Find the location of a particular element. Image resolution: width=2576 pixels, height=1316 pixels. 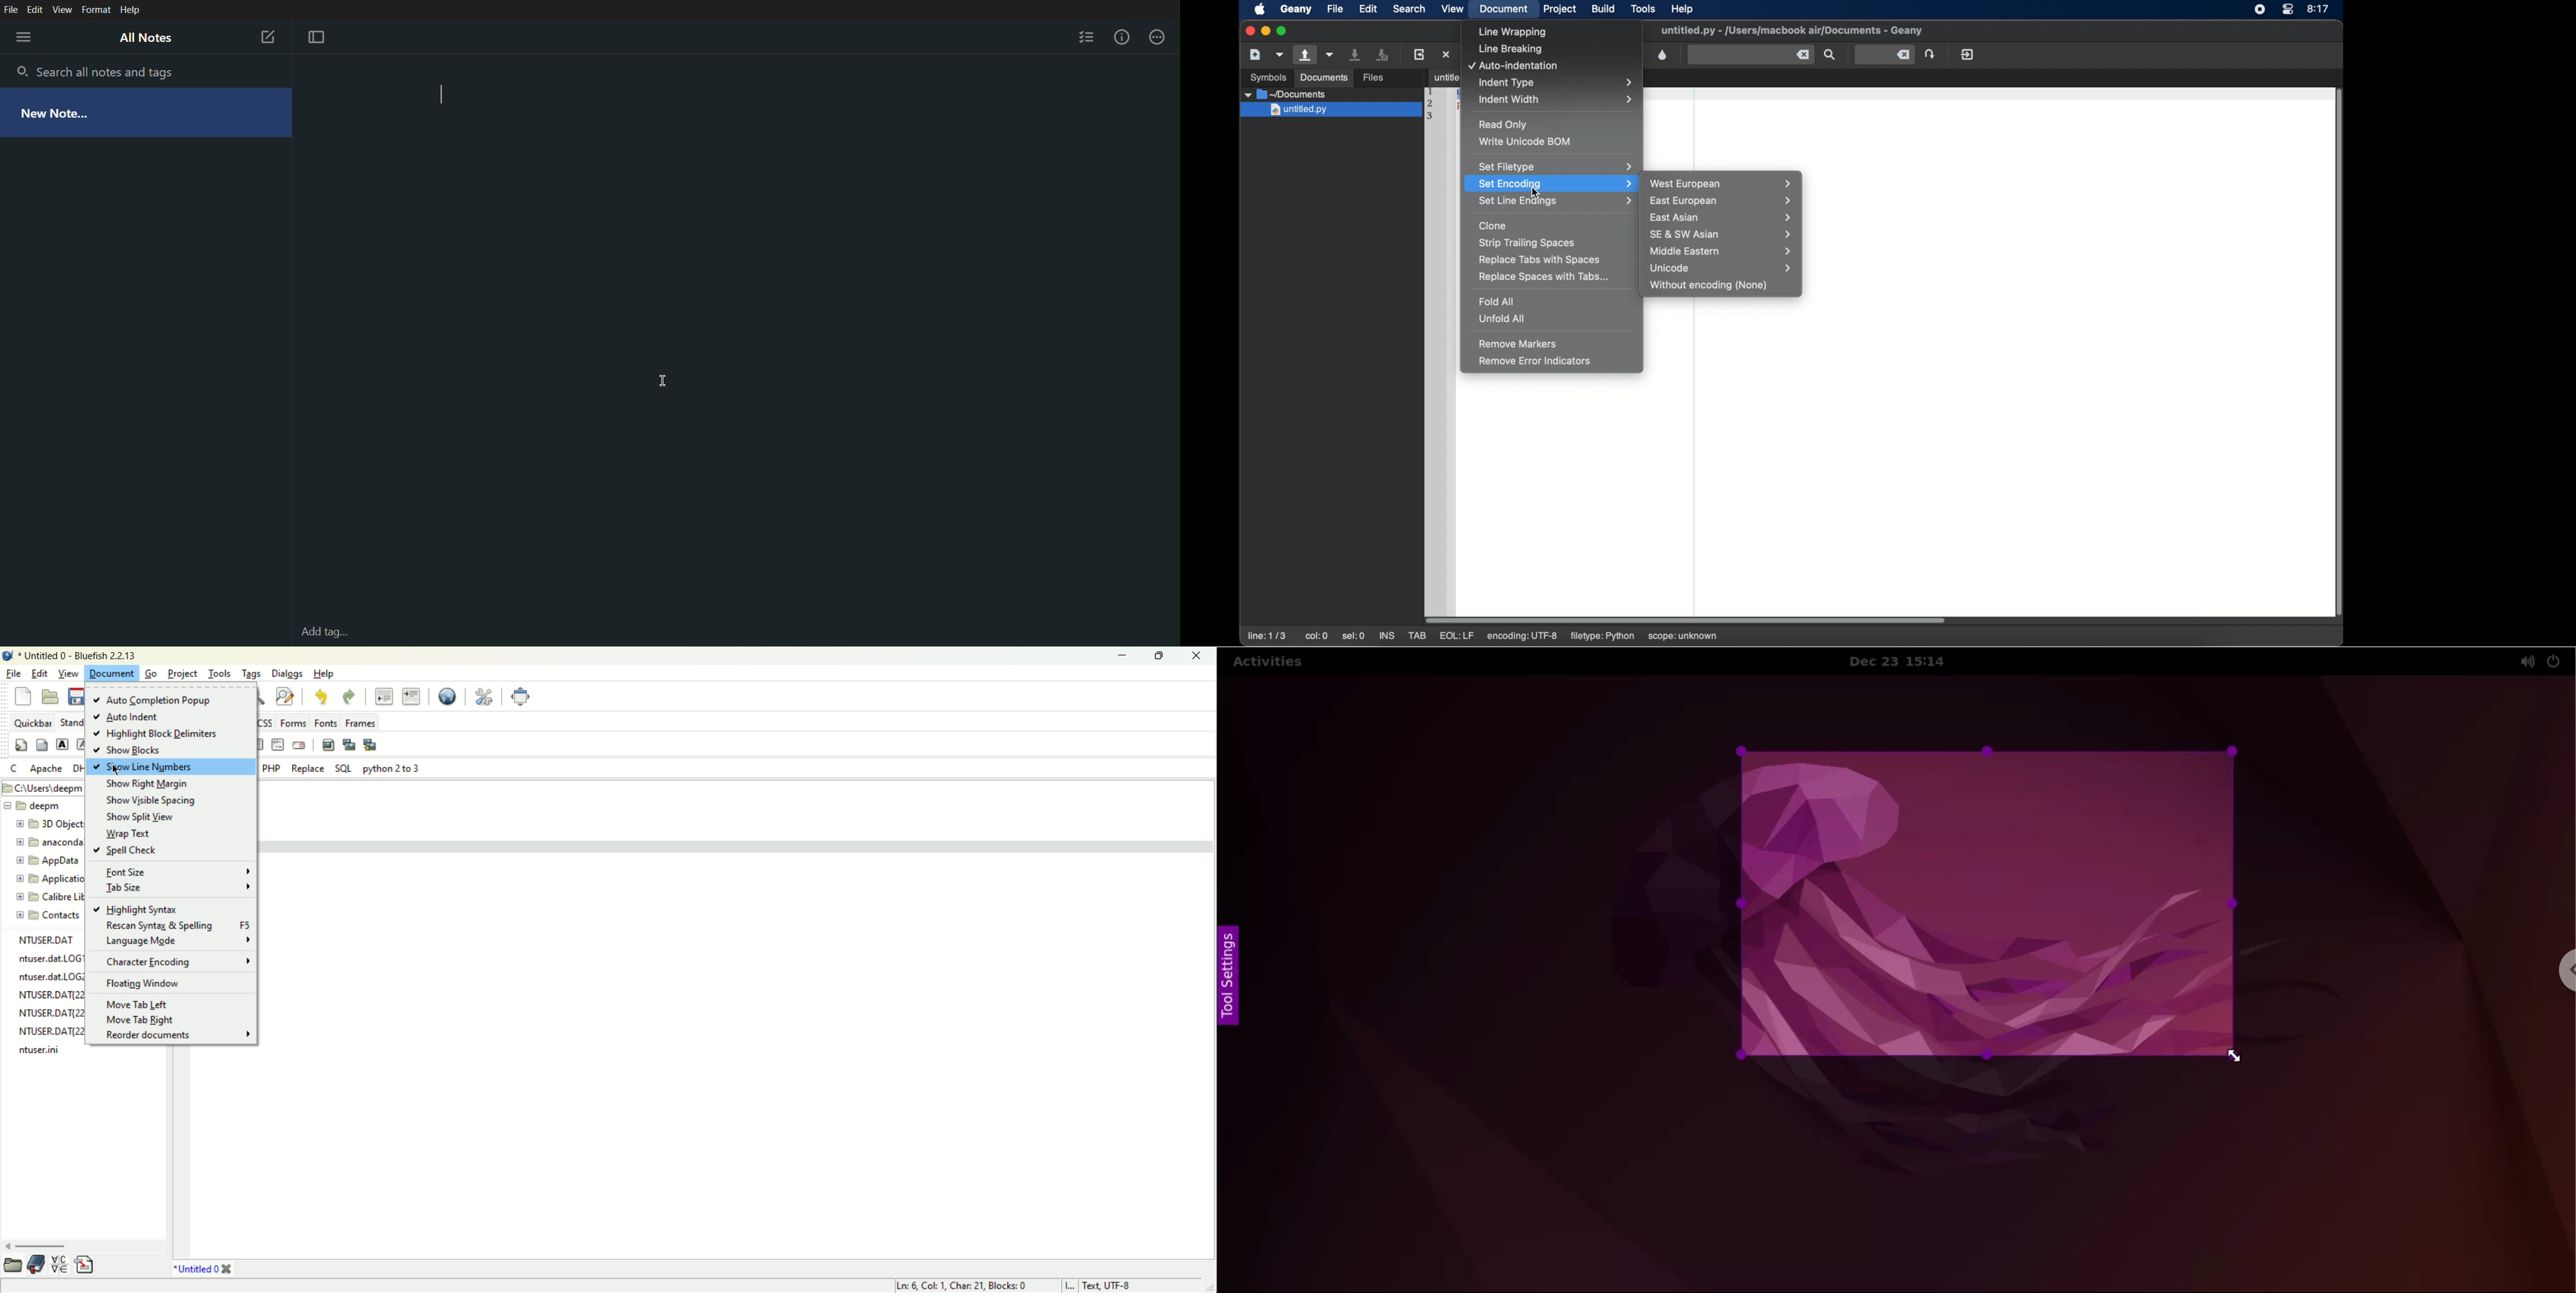

view is located at coordinates (69, 673).